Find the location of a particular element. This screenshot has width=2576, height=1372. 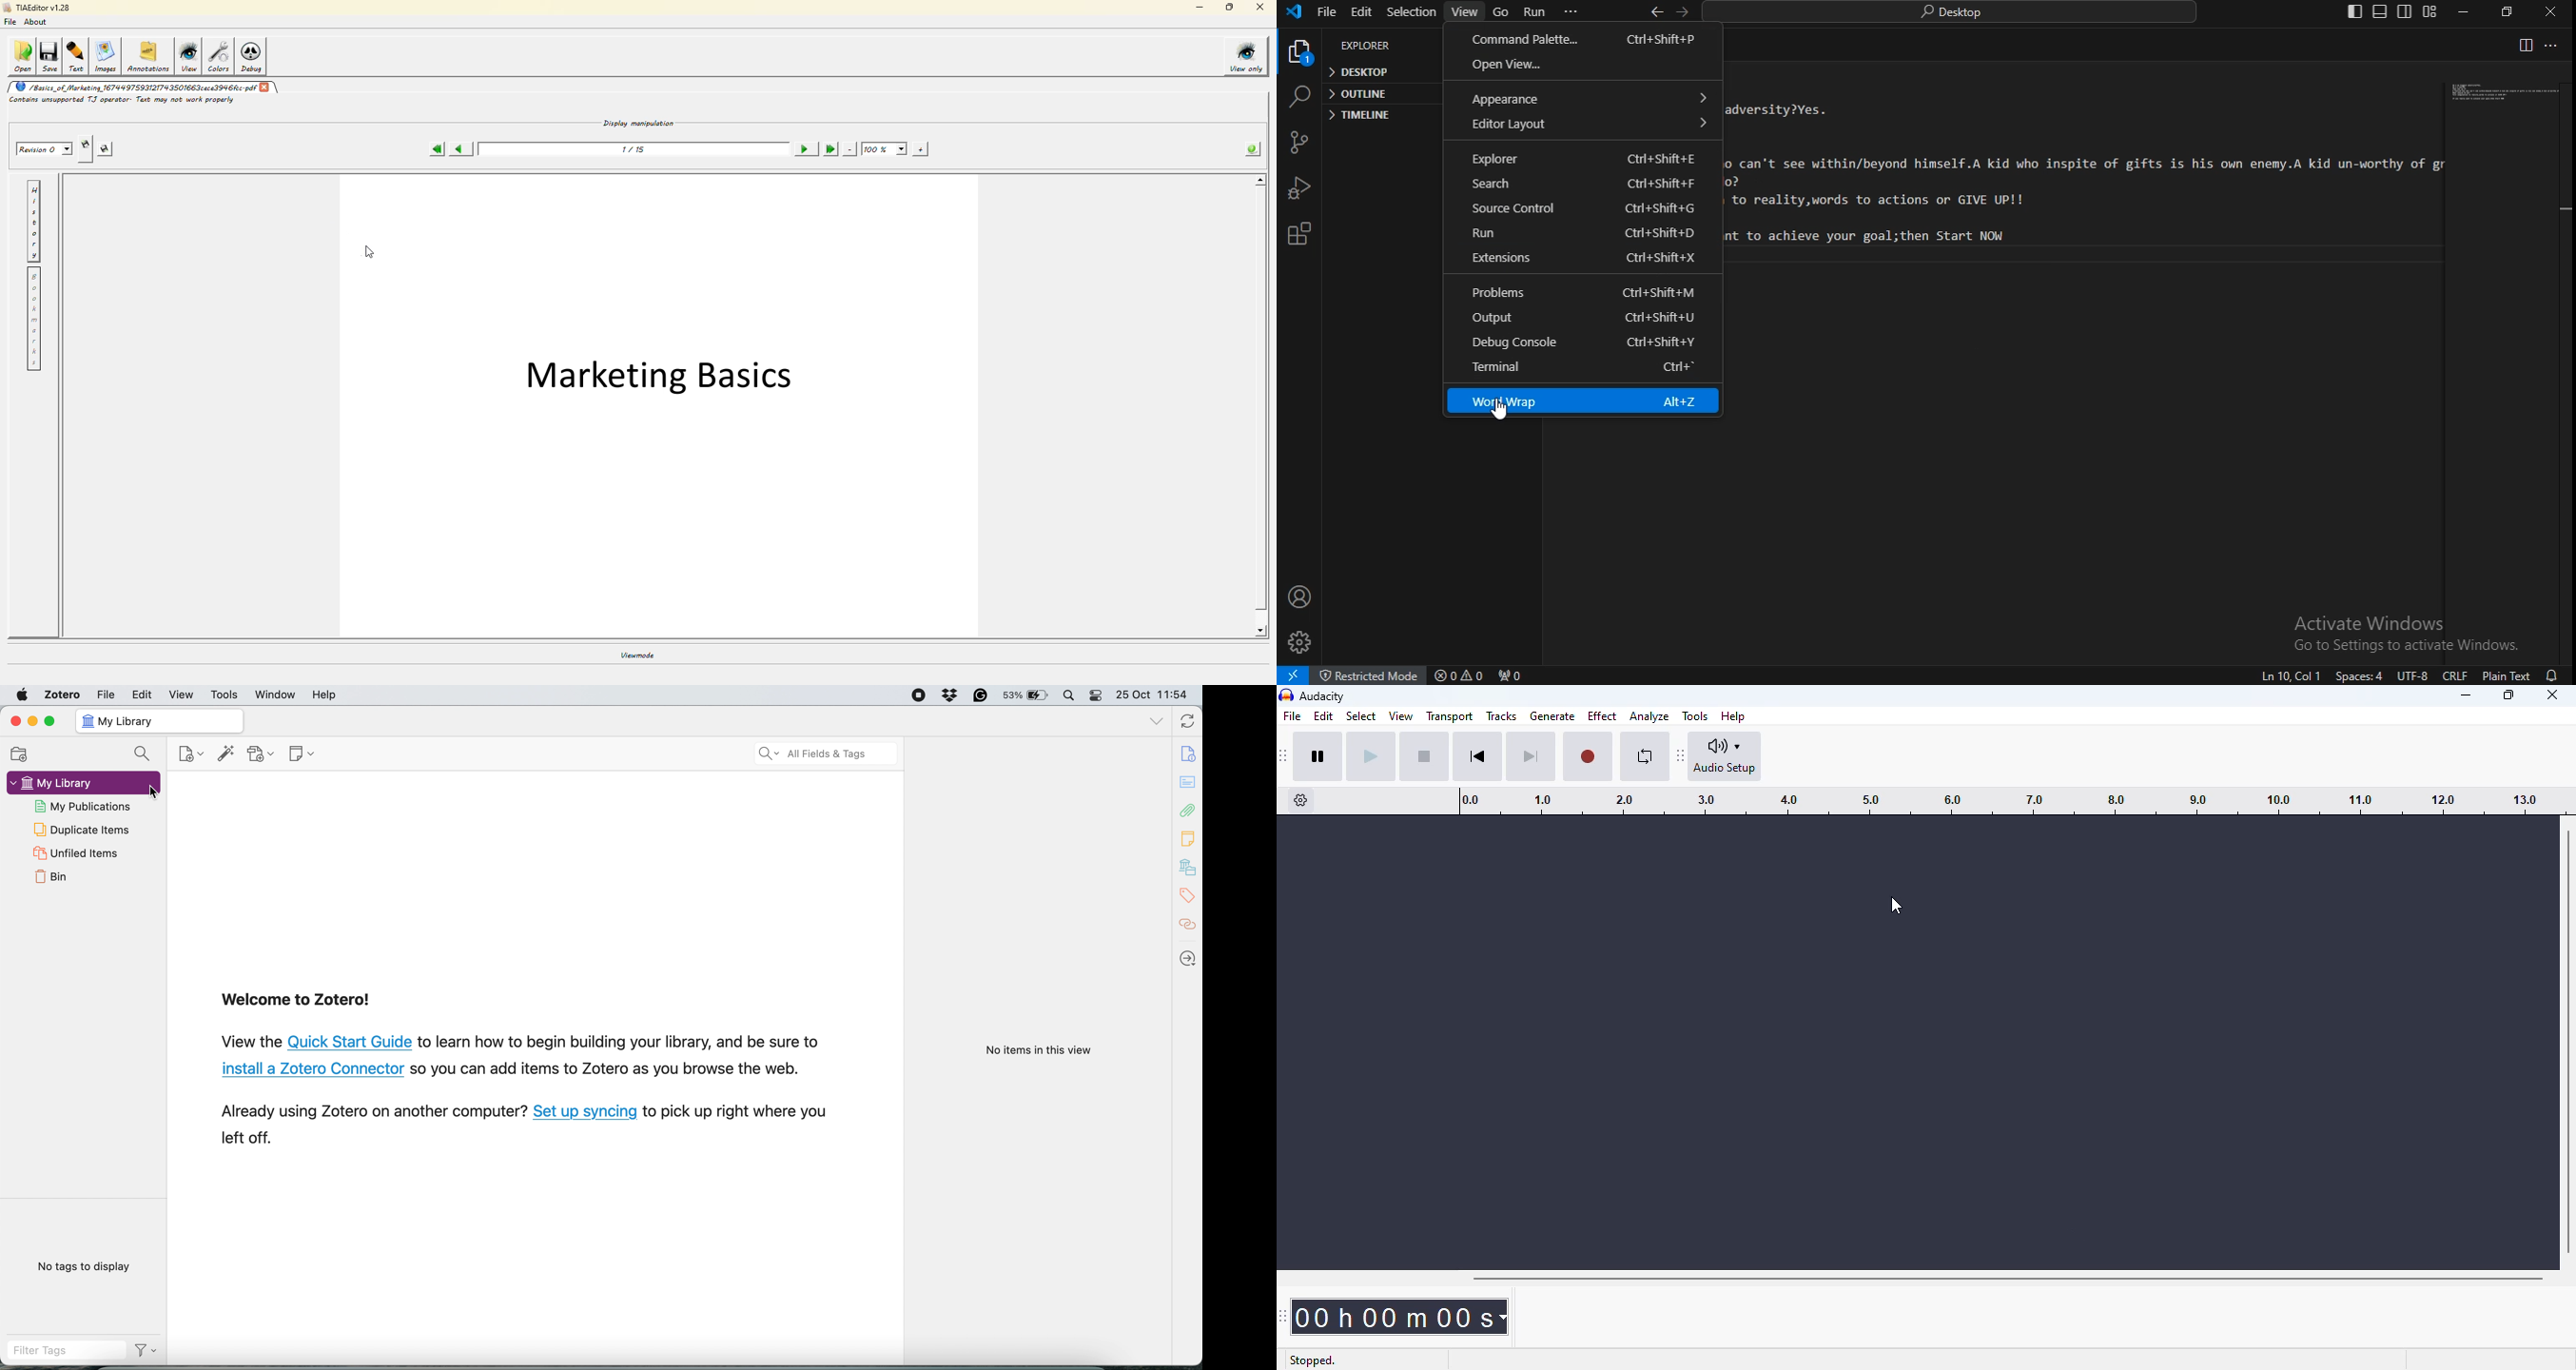

audacity is located at coordinates (1323, 696).